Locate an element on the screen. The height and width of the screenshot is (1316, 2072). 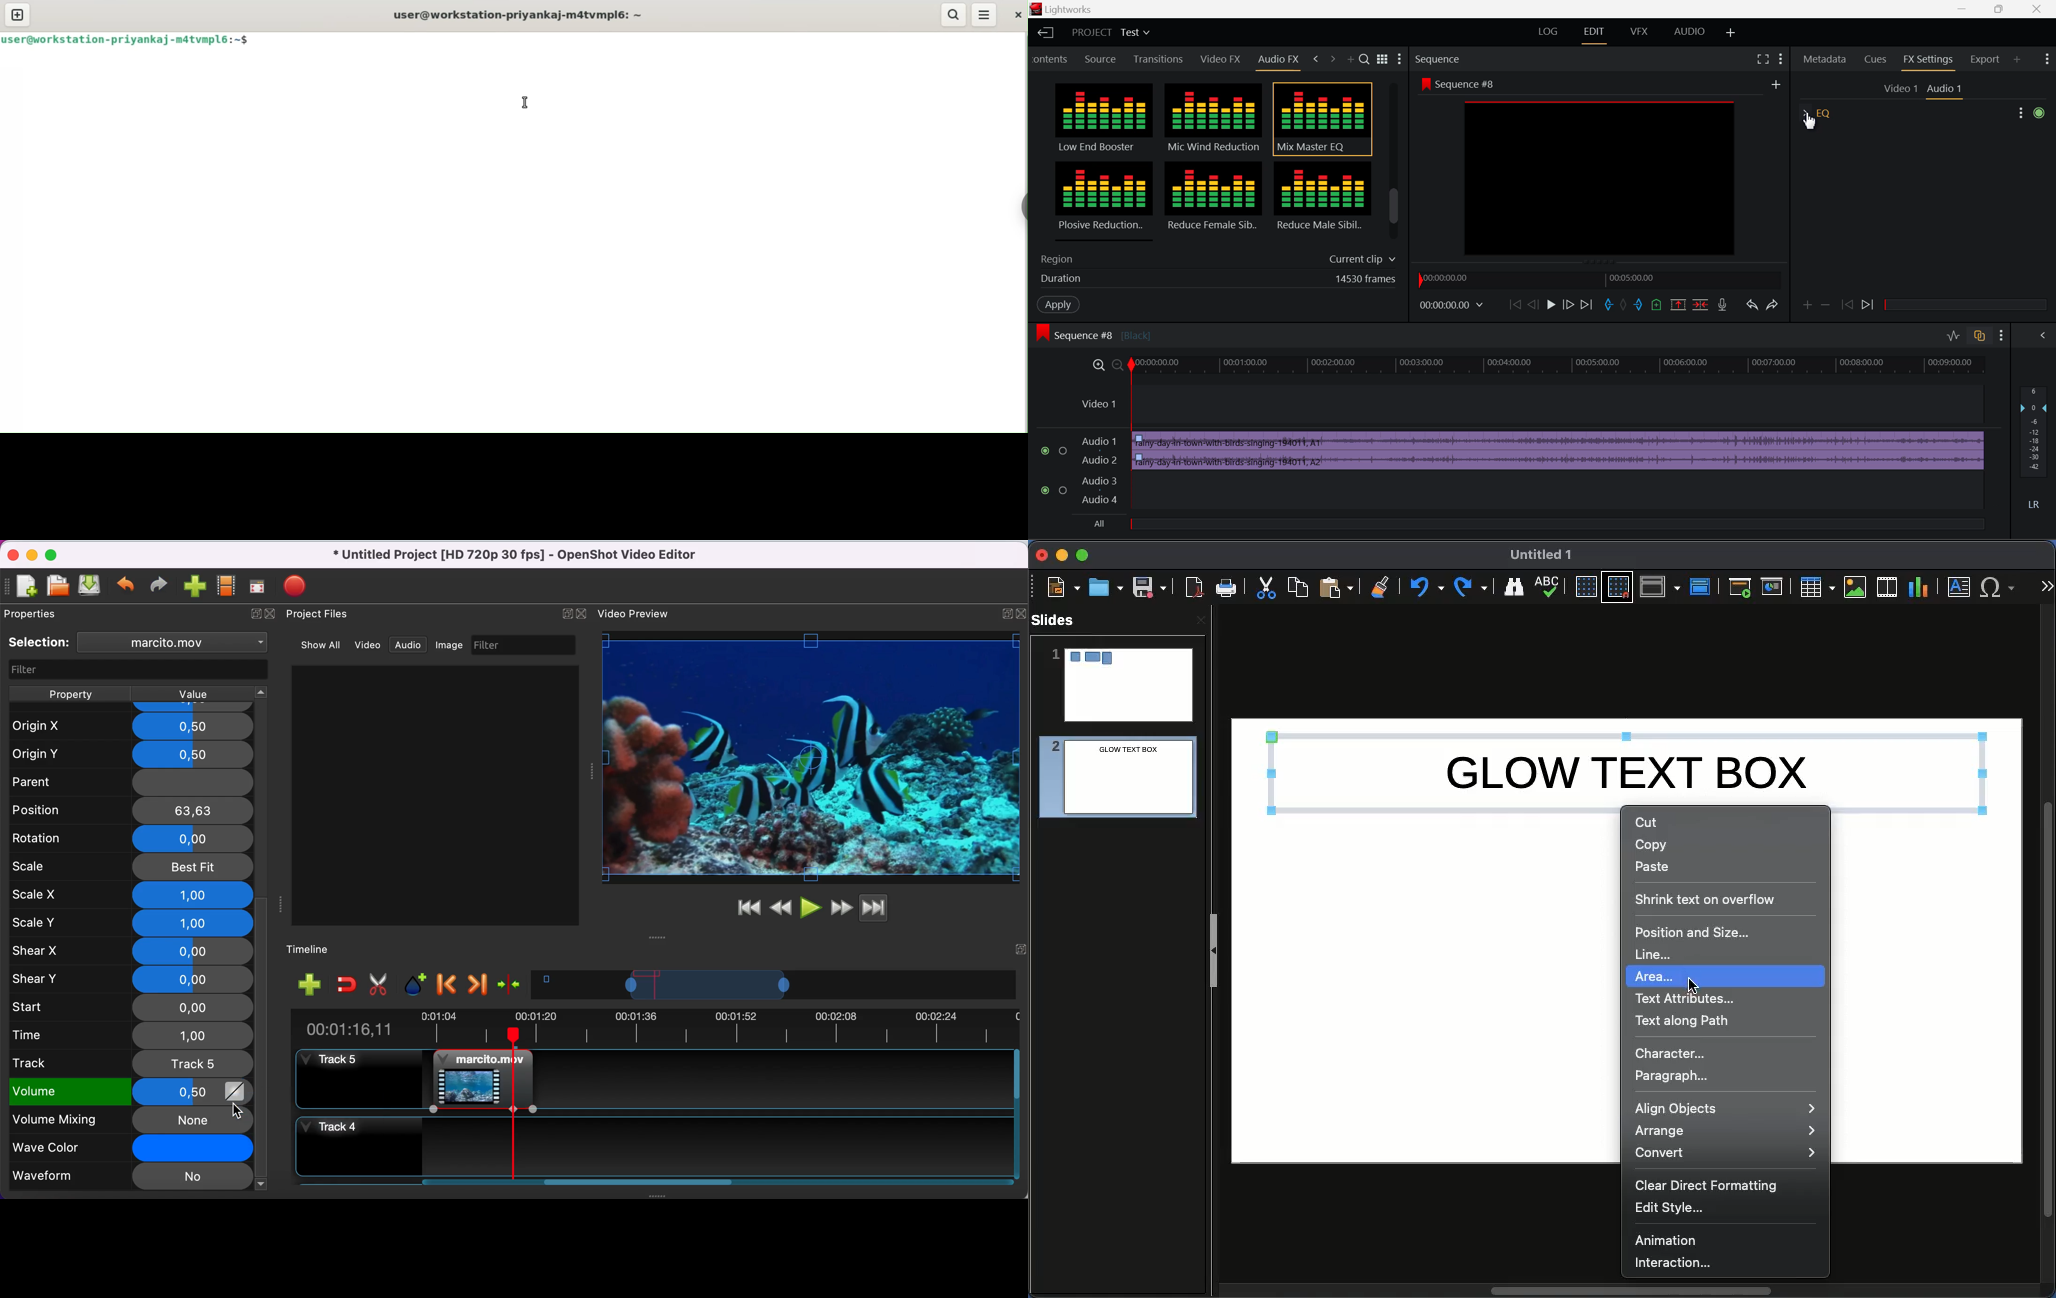
Paragraph  is located at coordinates (1673, 1076).